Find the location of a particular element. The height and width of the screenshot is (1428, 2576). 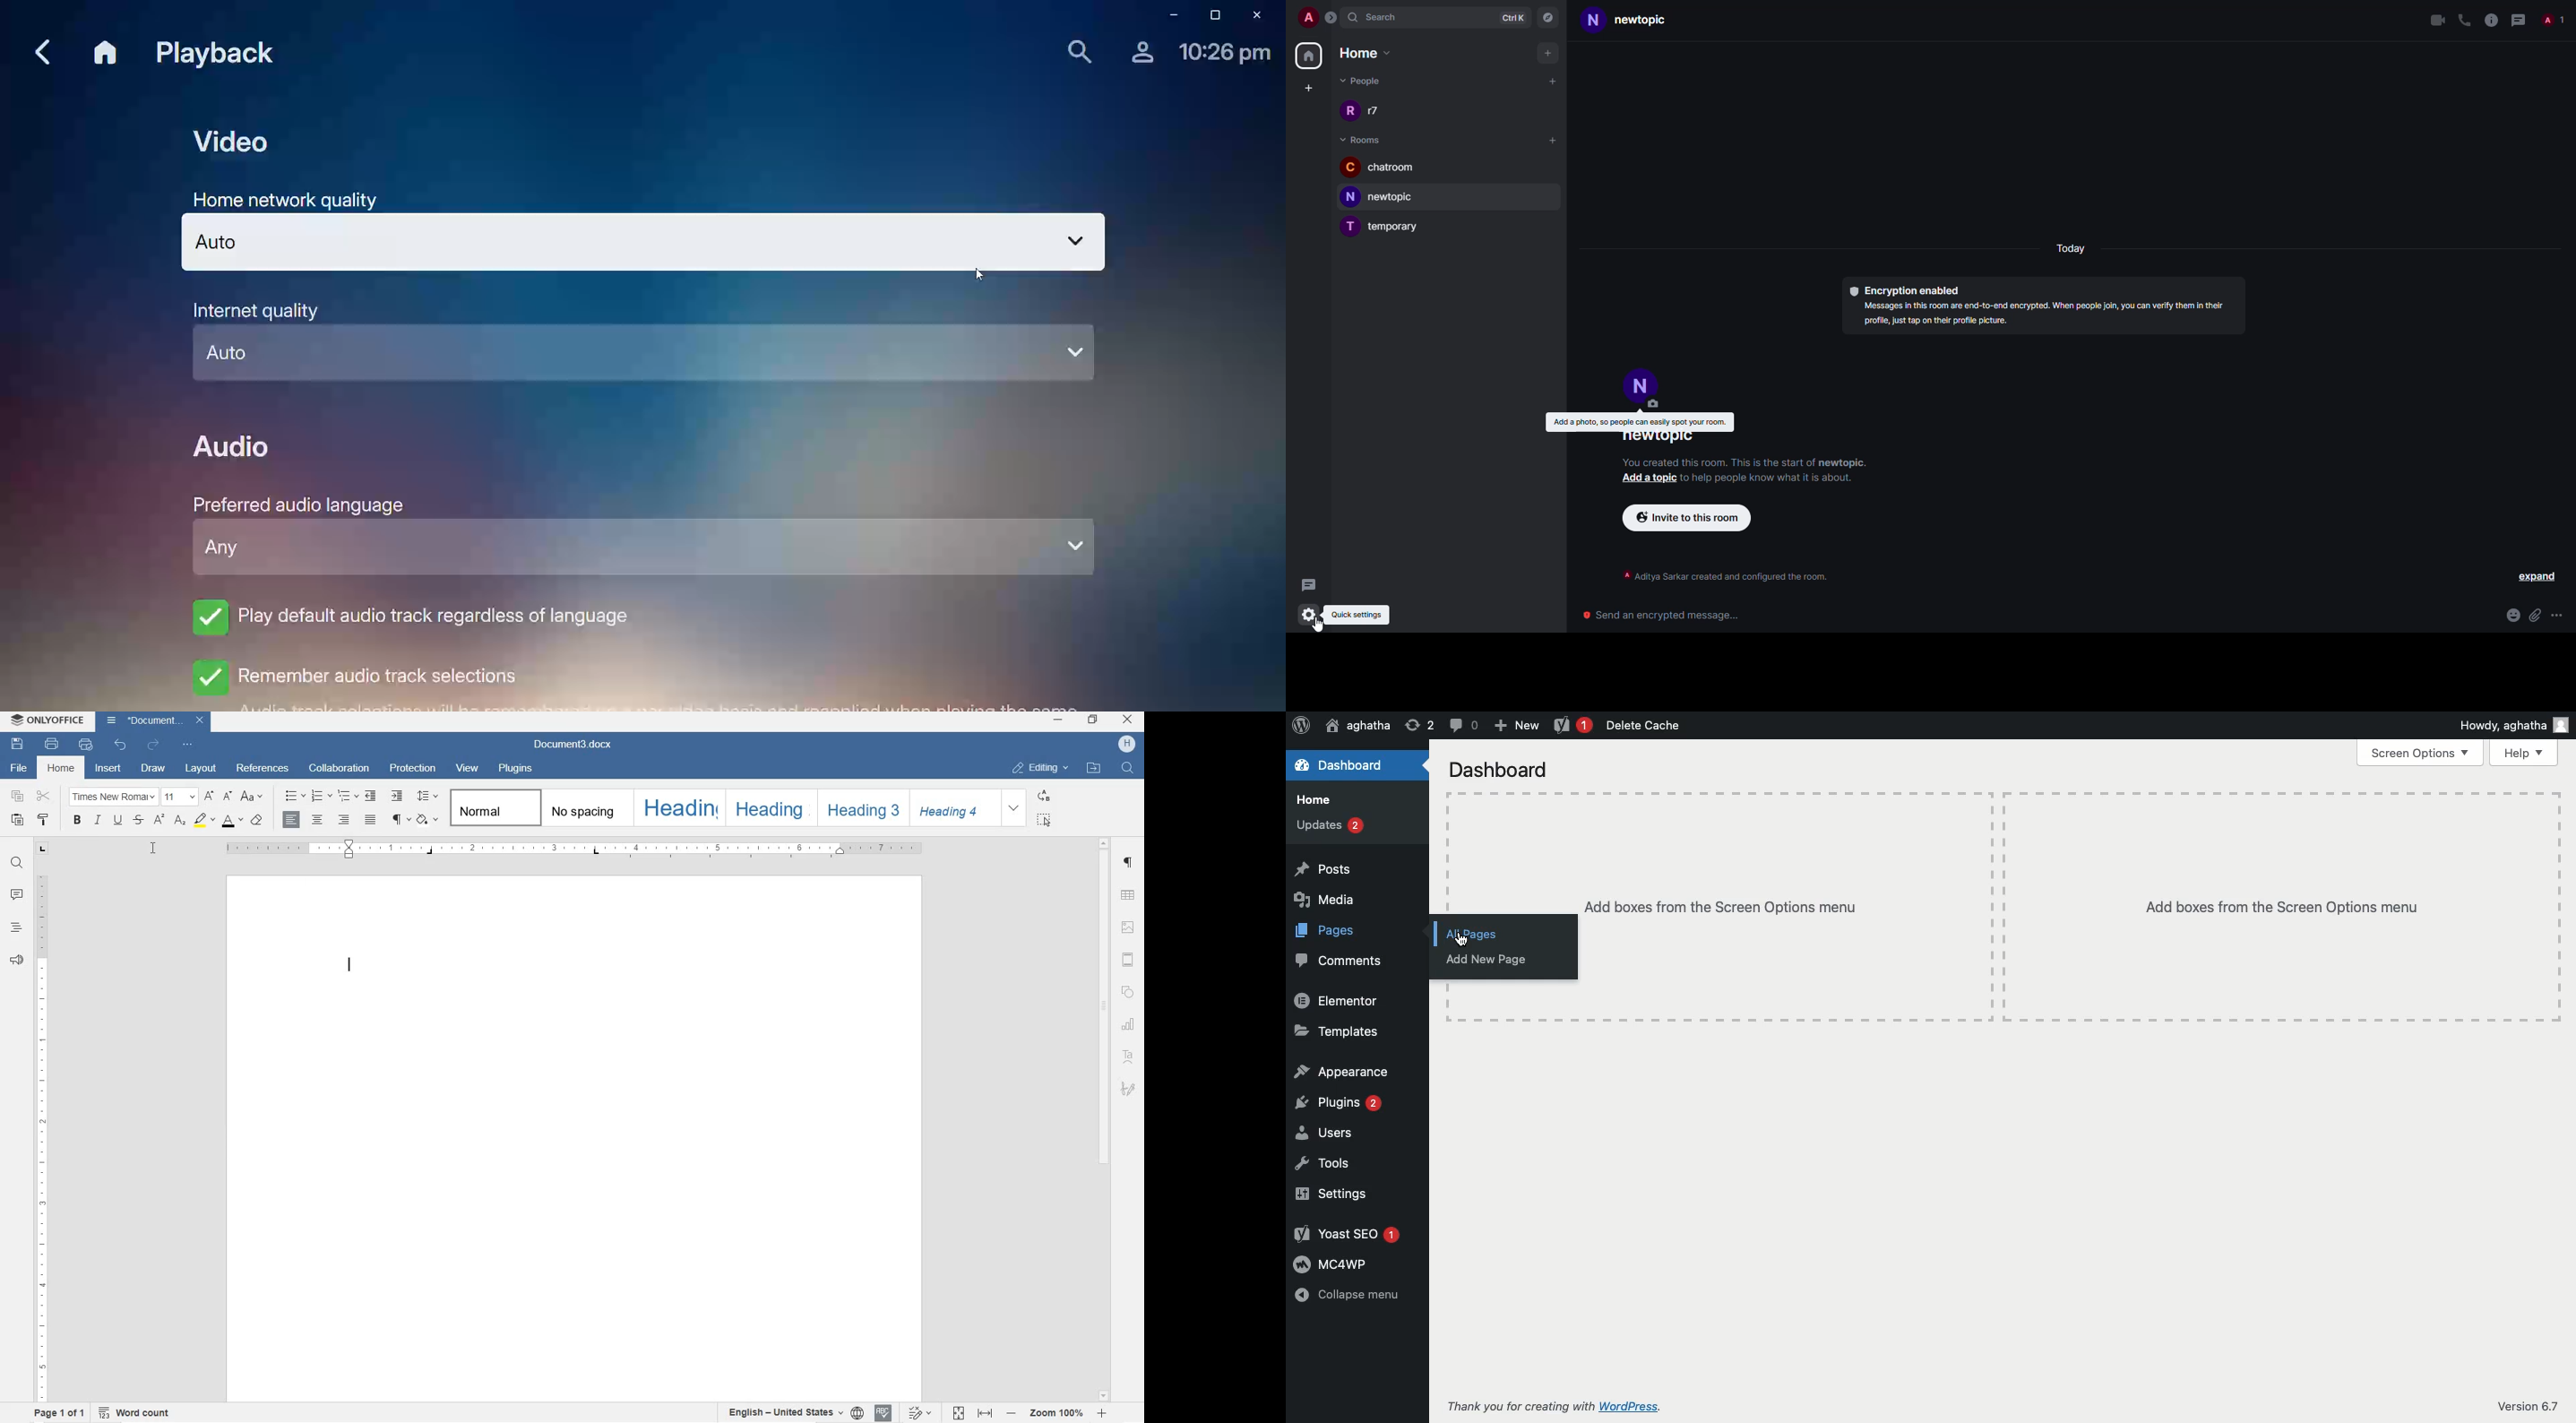

Media is located at coordinates (1351, 900).